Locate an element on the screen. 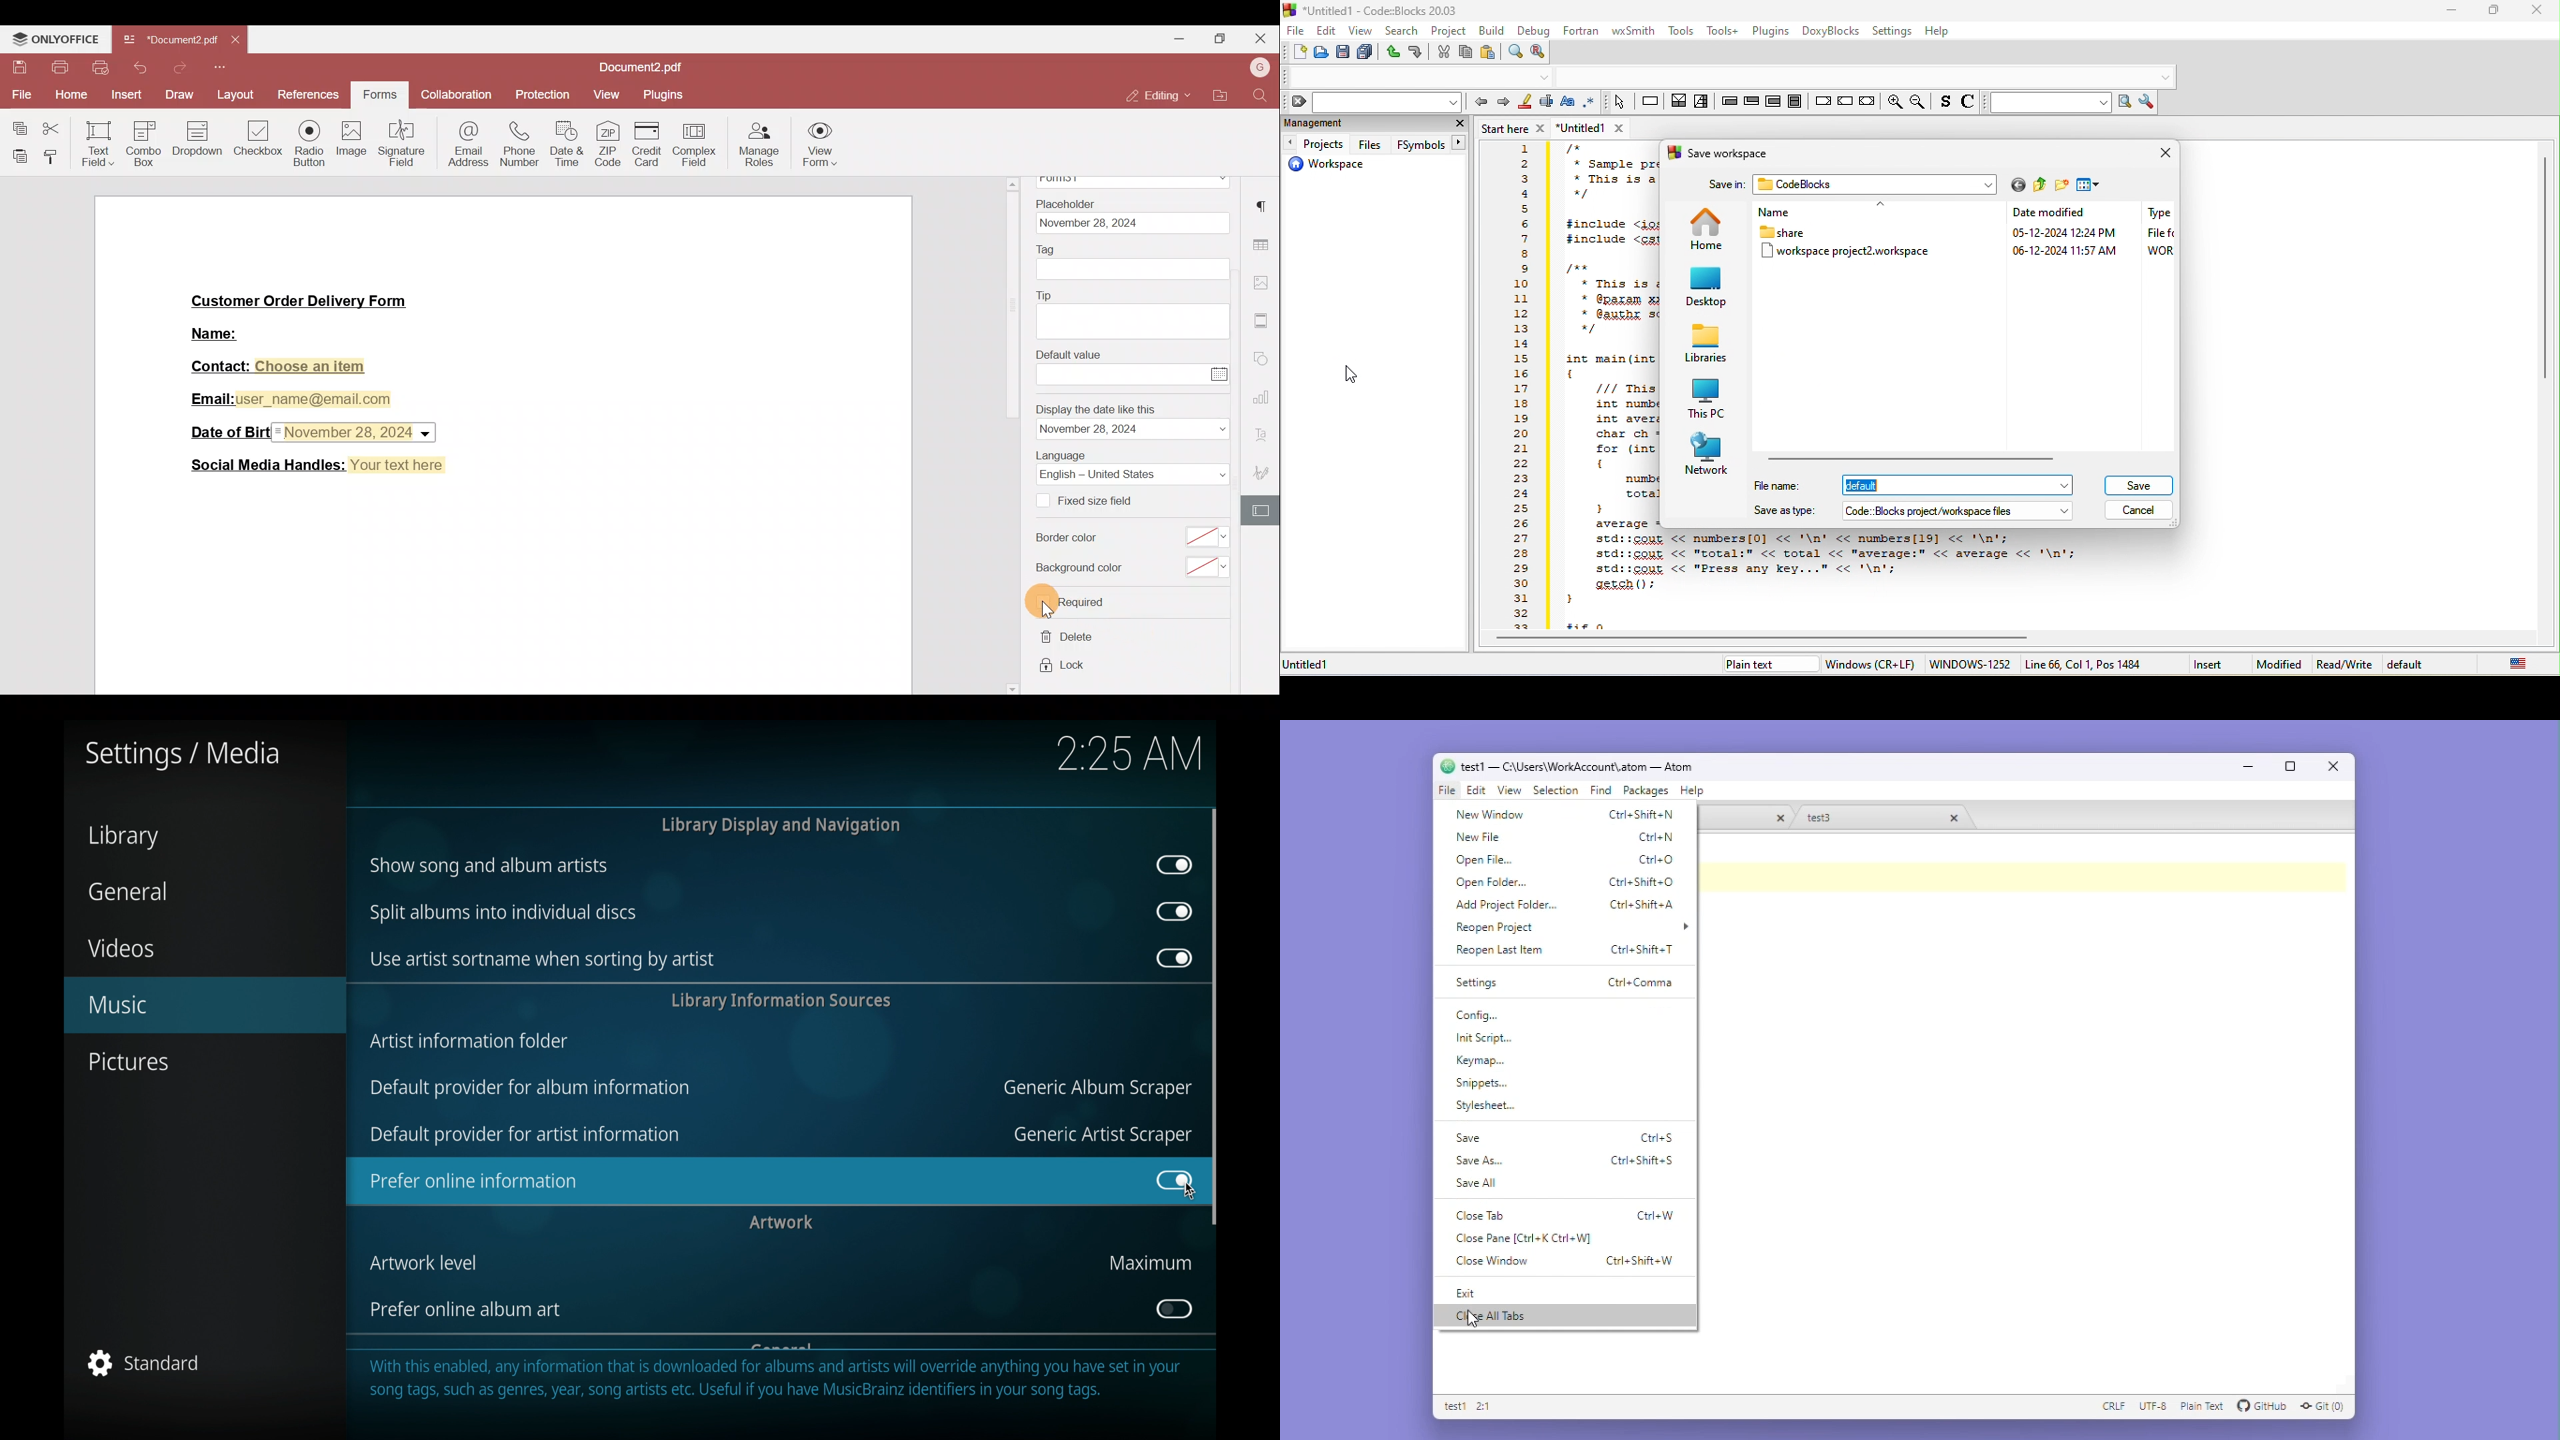 The width and height of the screenshot is (2576, 1456). paste is located at coordinates (1488, 52).